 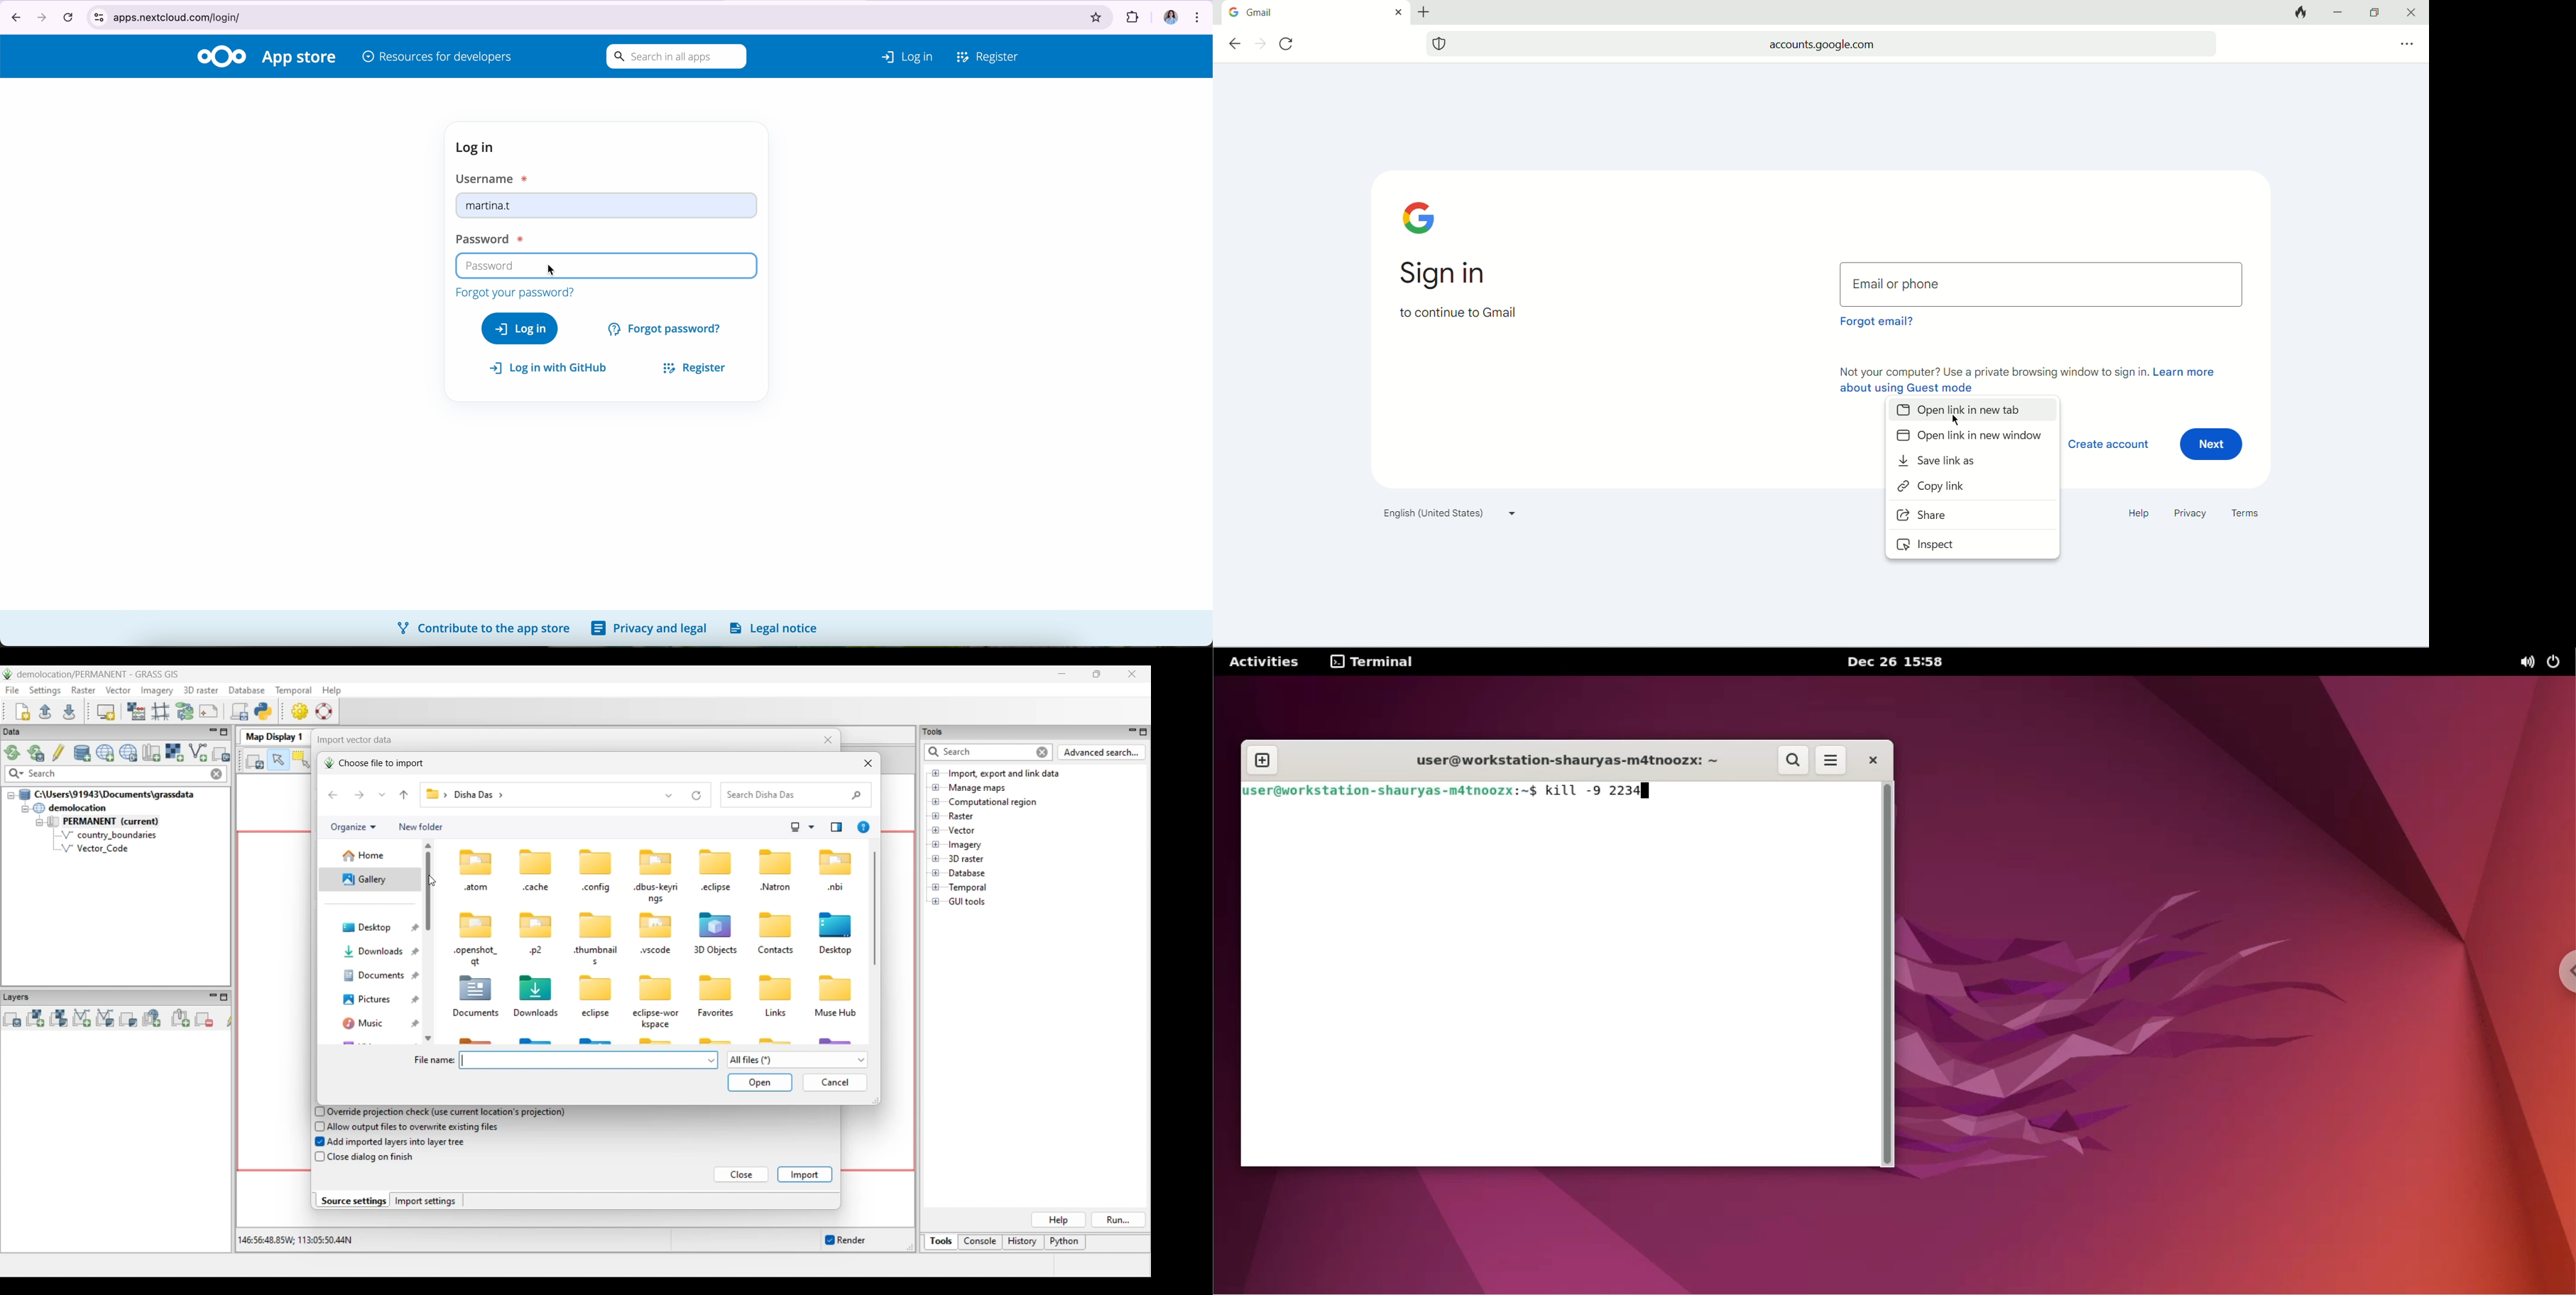 I want to click on user@workstation-shauryas-m4tnoozx:~$, so click(x=1389, y=792).